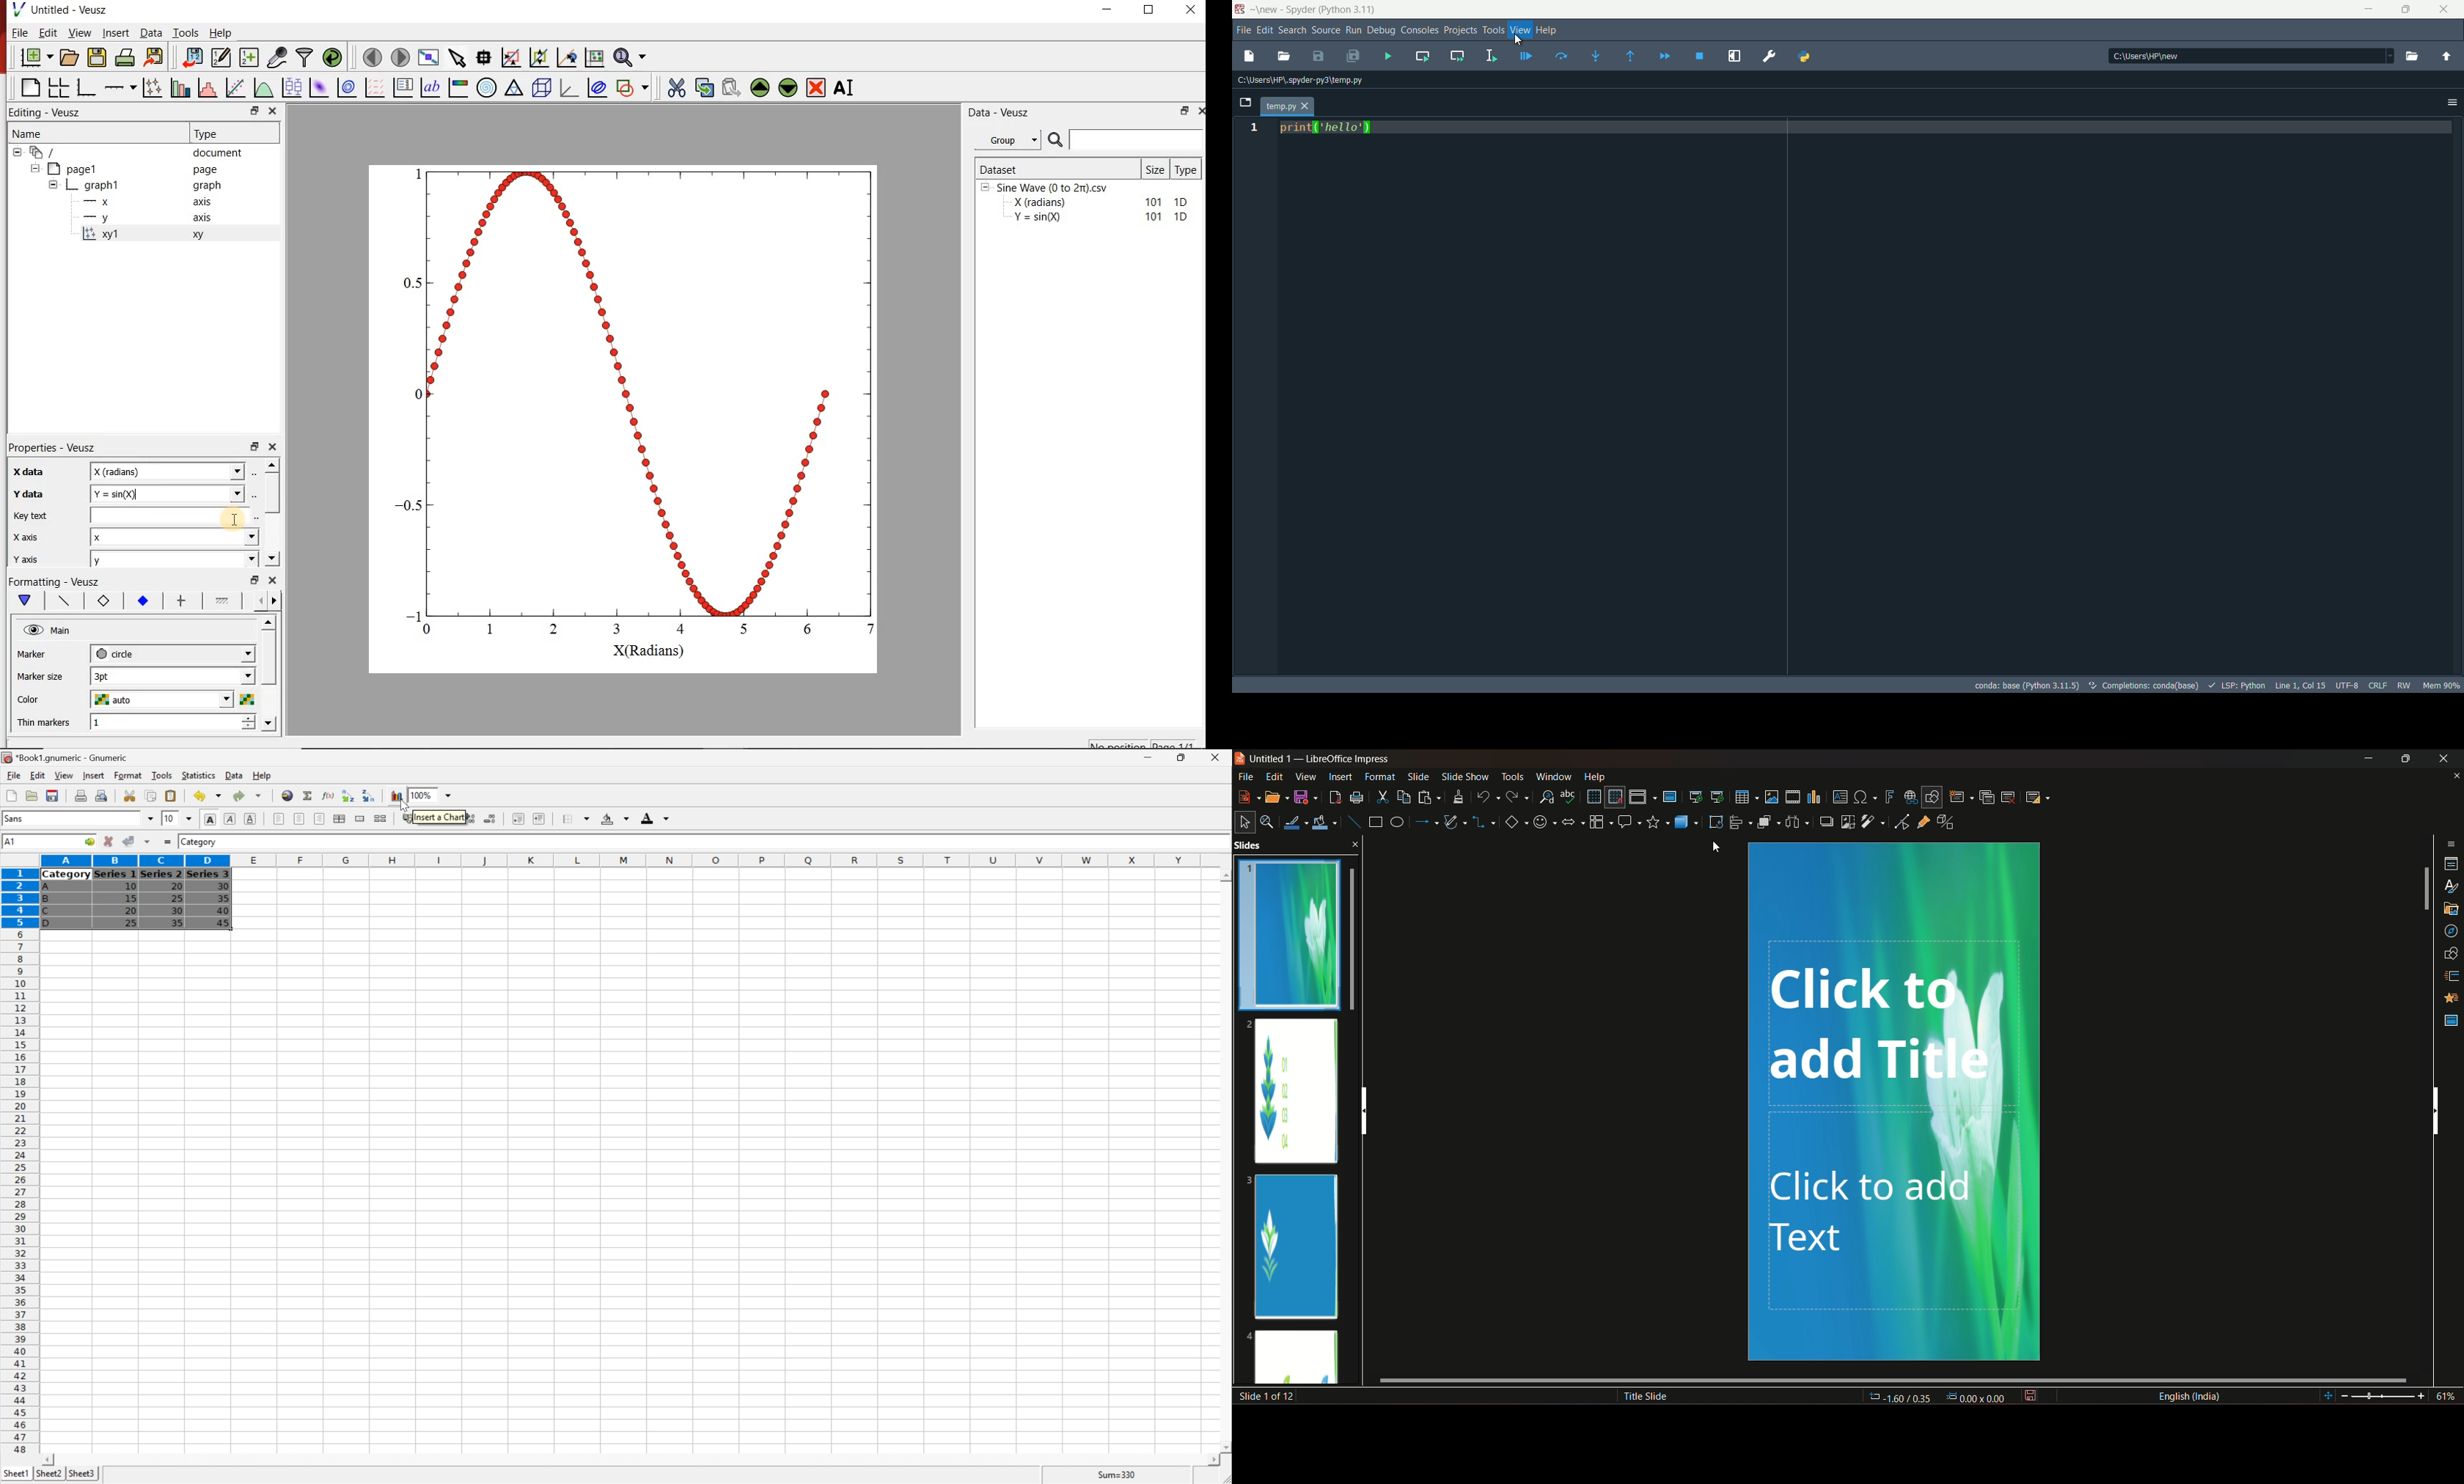 The image size is (2464, 1484). What do you see at coordinates (223, 898) in the screenshot?
I see `35` at bounding box center [223, 898].